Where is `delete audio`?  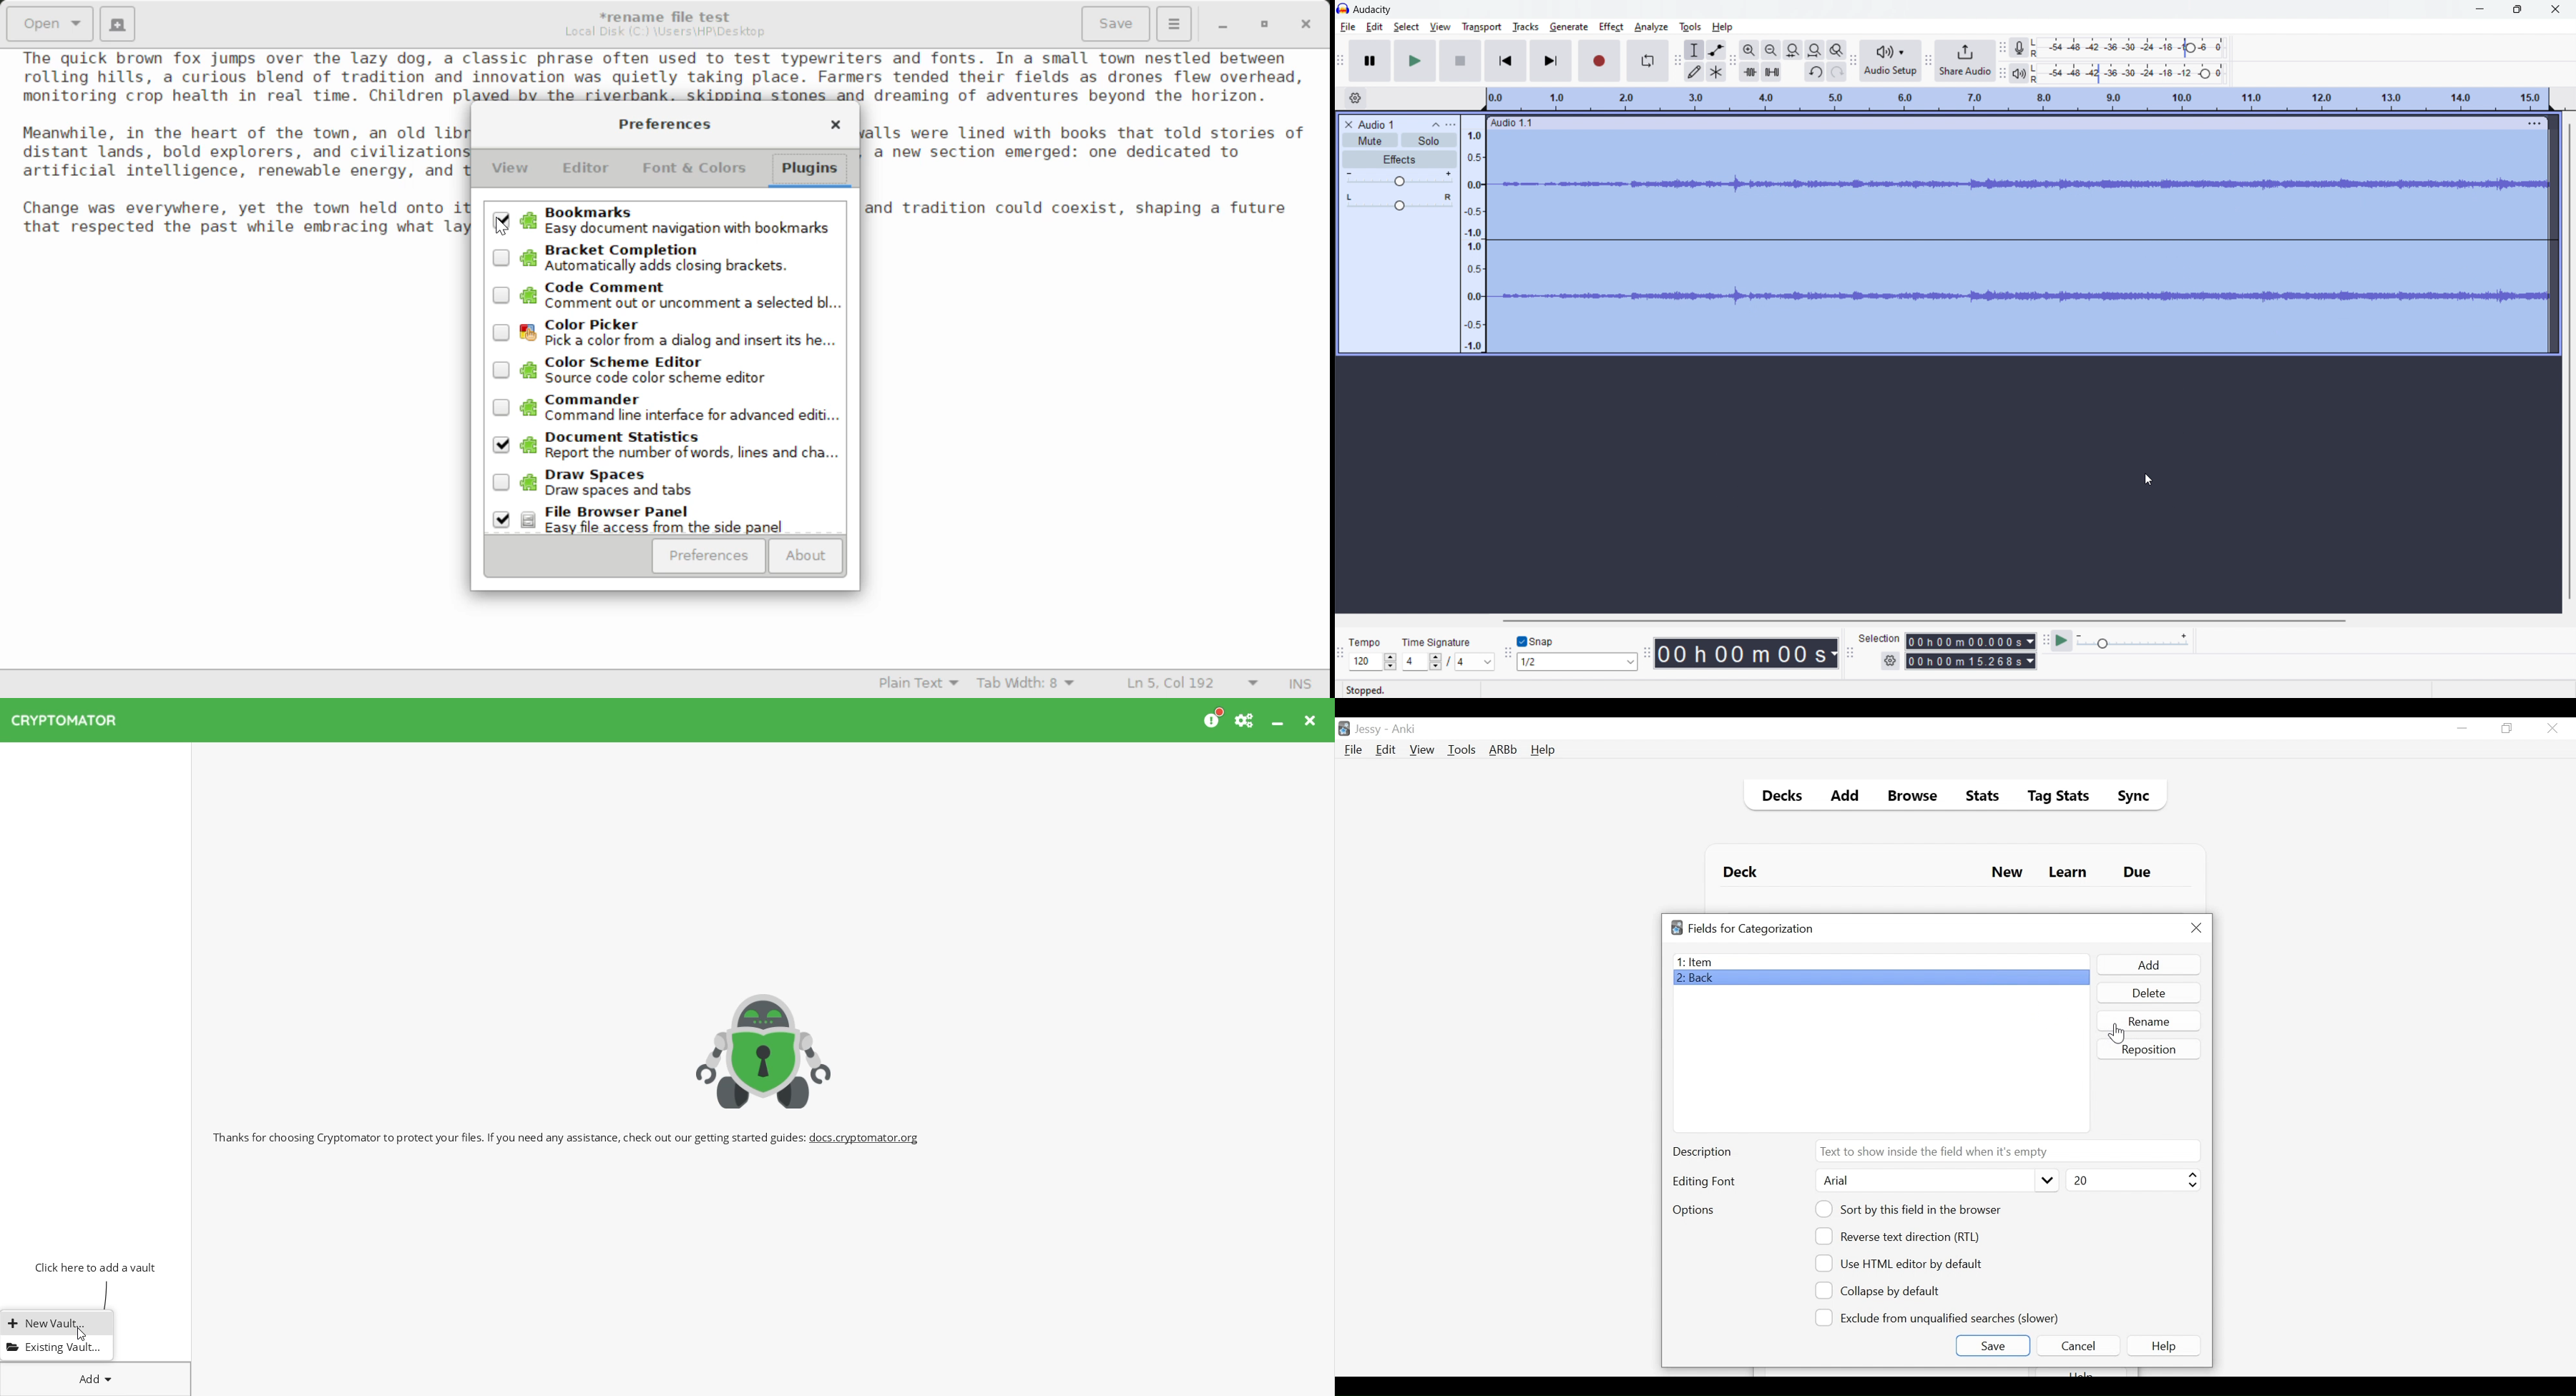 delete audio is located at coordinates (1348, 125).